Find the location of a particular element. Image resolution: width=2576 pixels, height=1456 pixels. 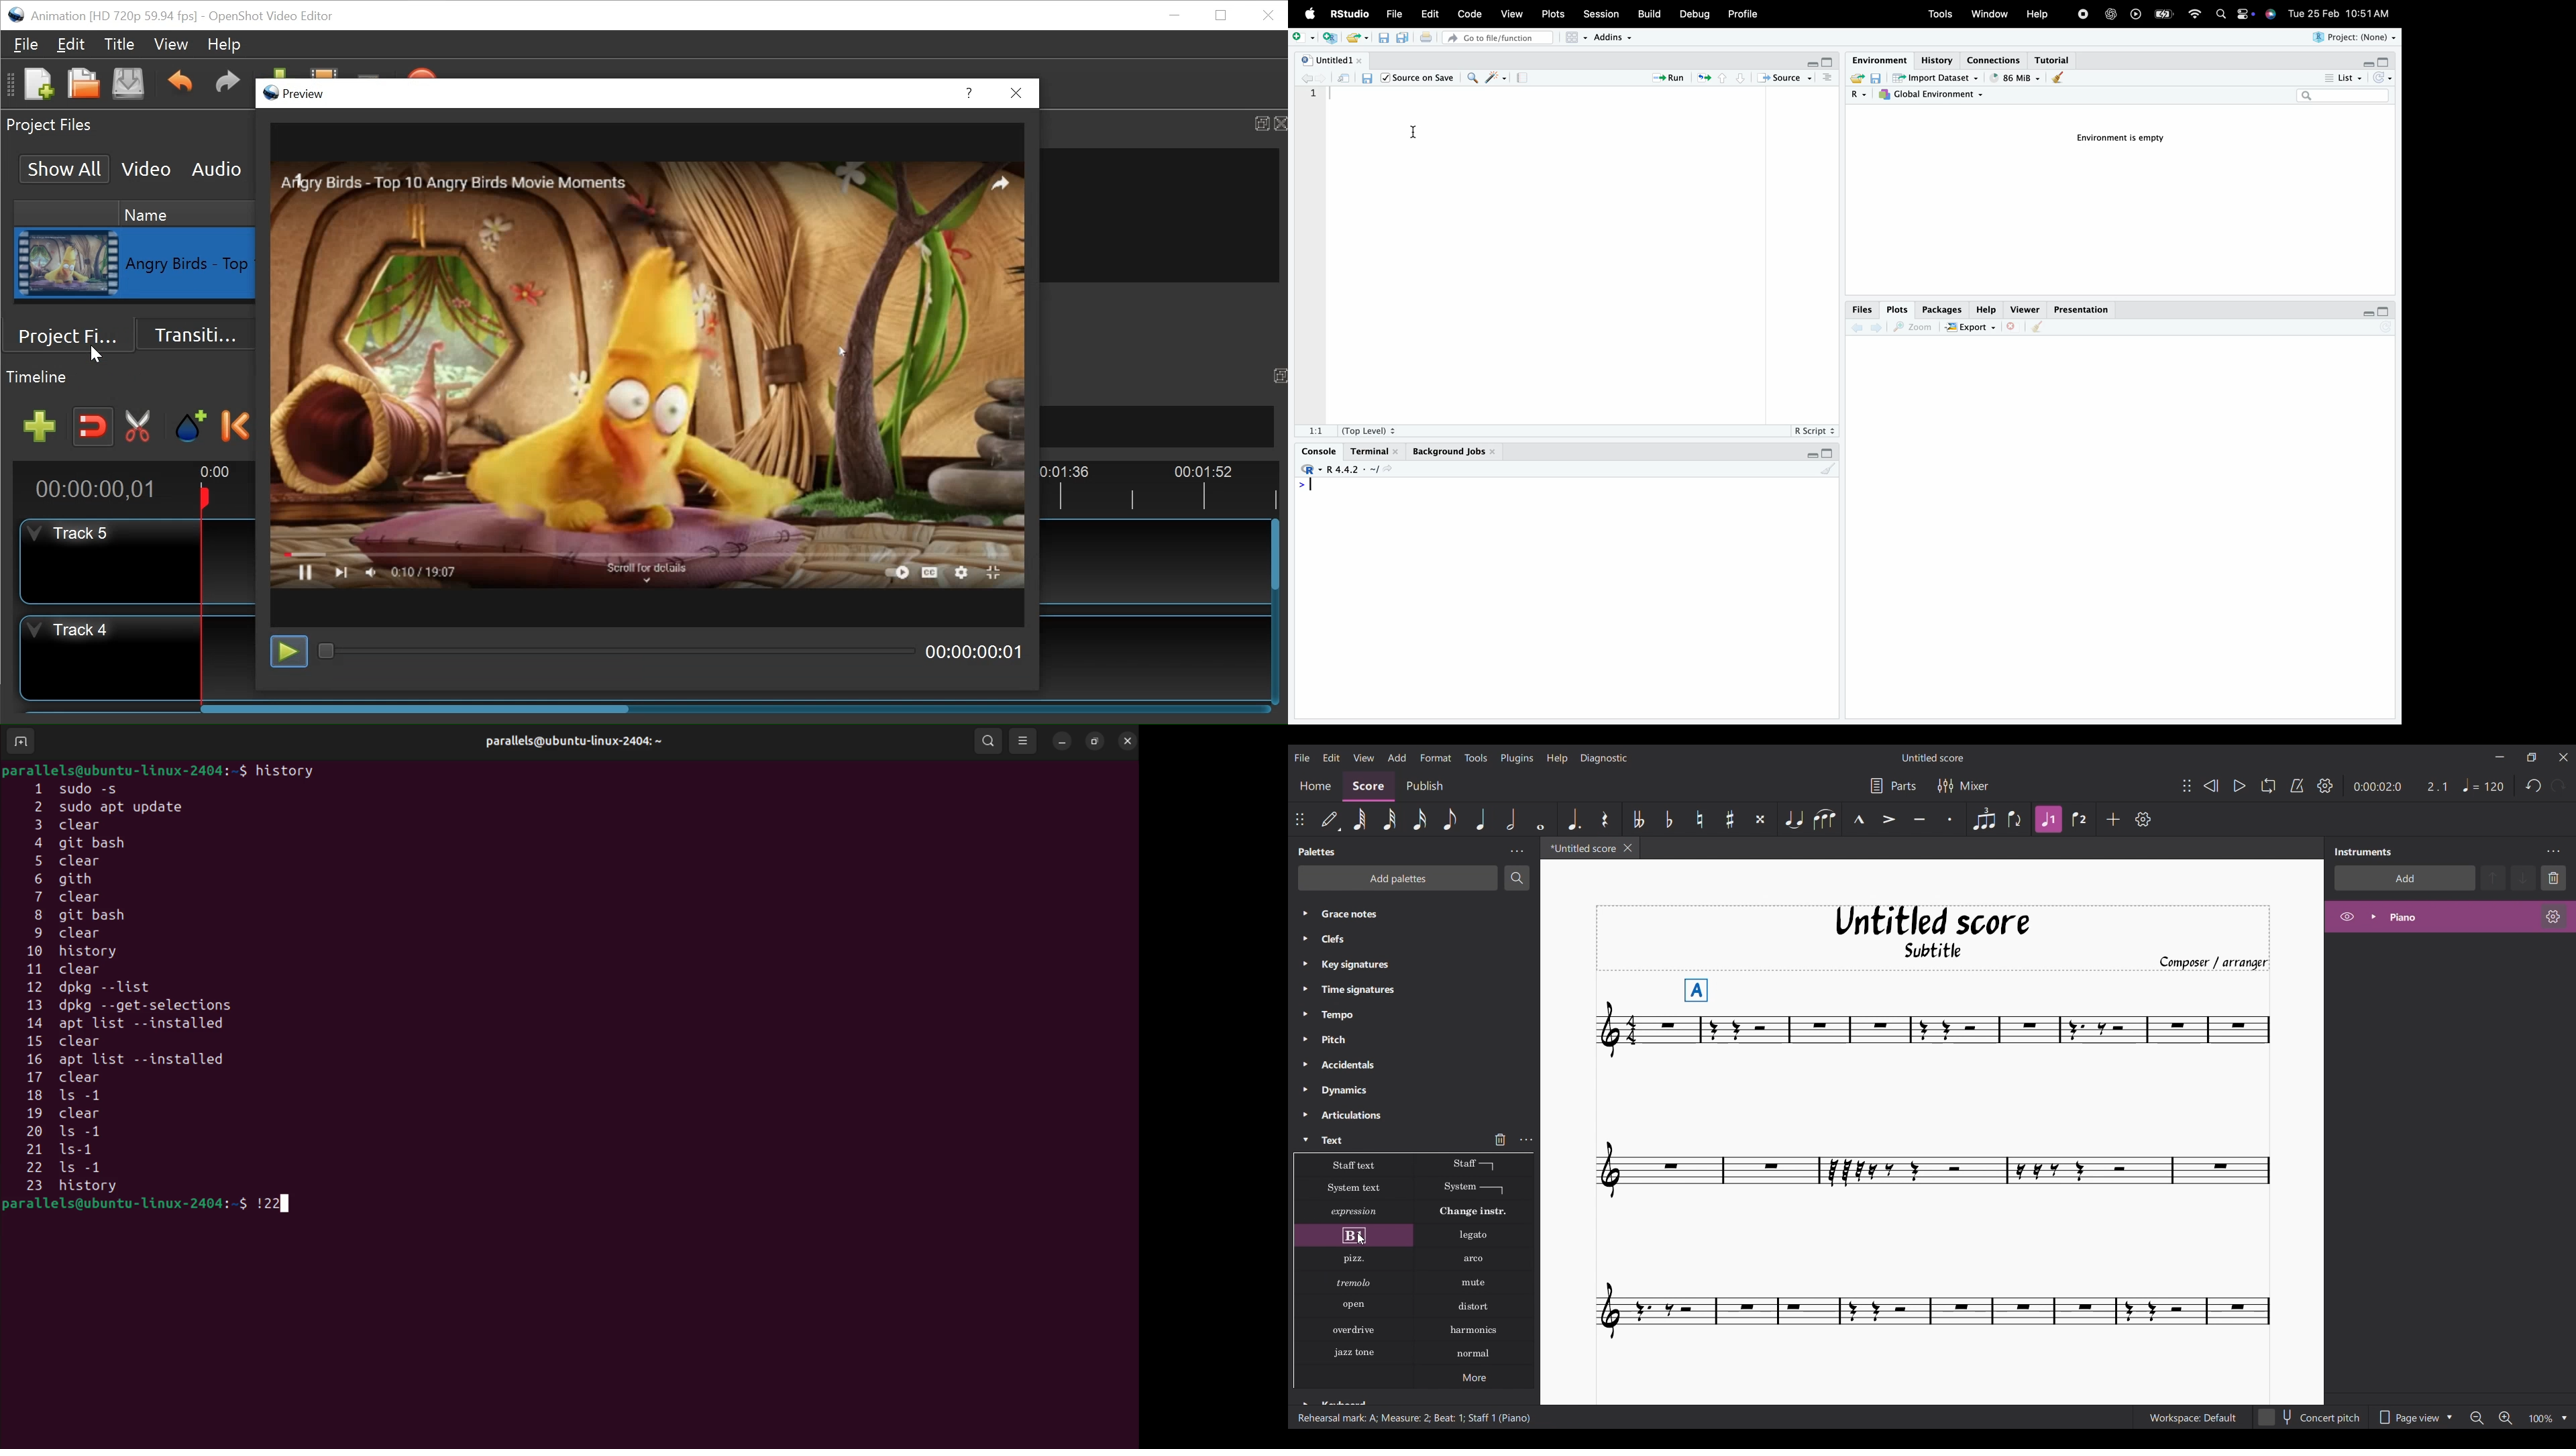

Audio is located at coordinates (216, 170).